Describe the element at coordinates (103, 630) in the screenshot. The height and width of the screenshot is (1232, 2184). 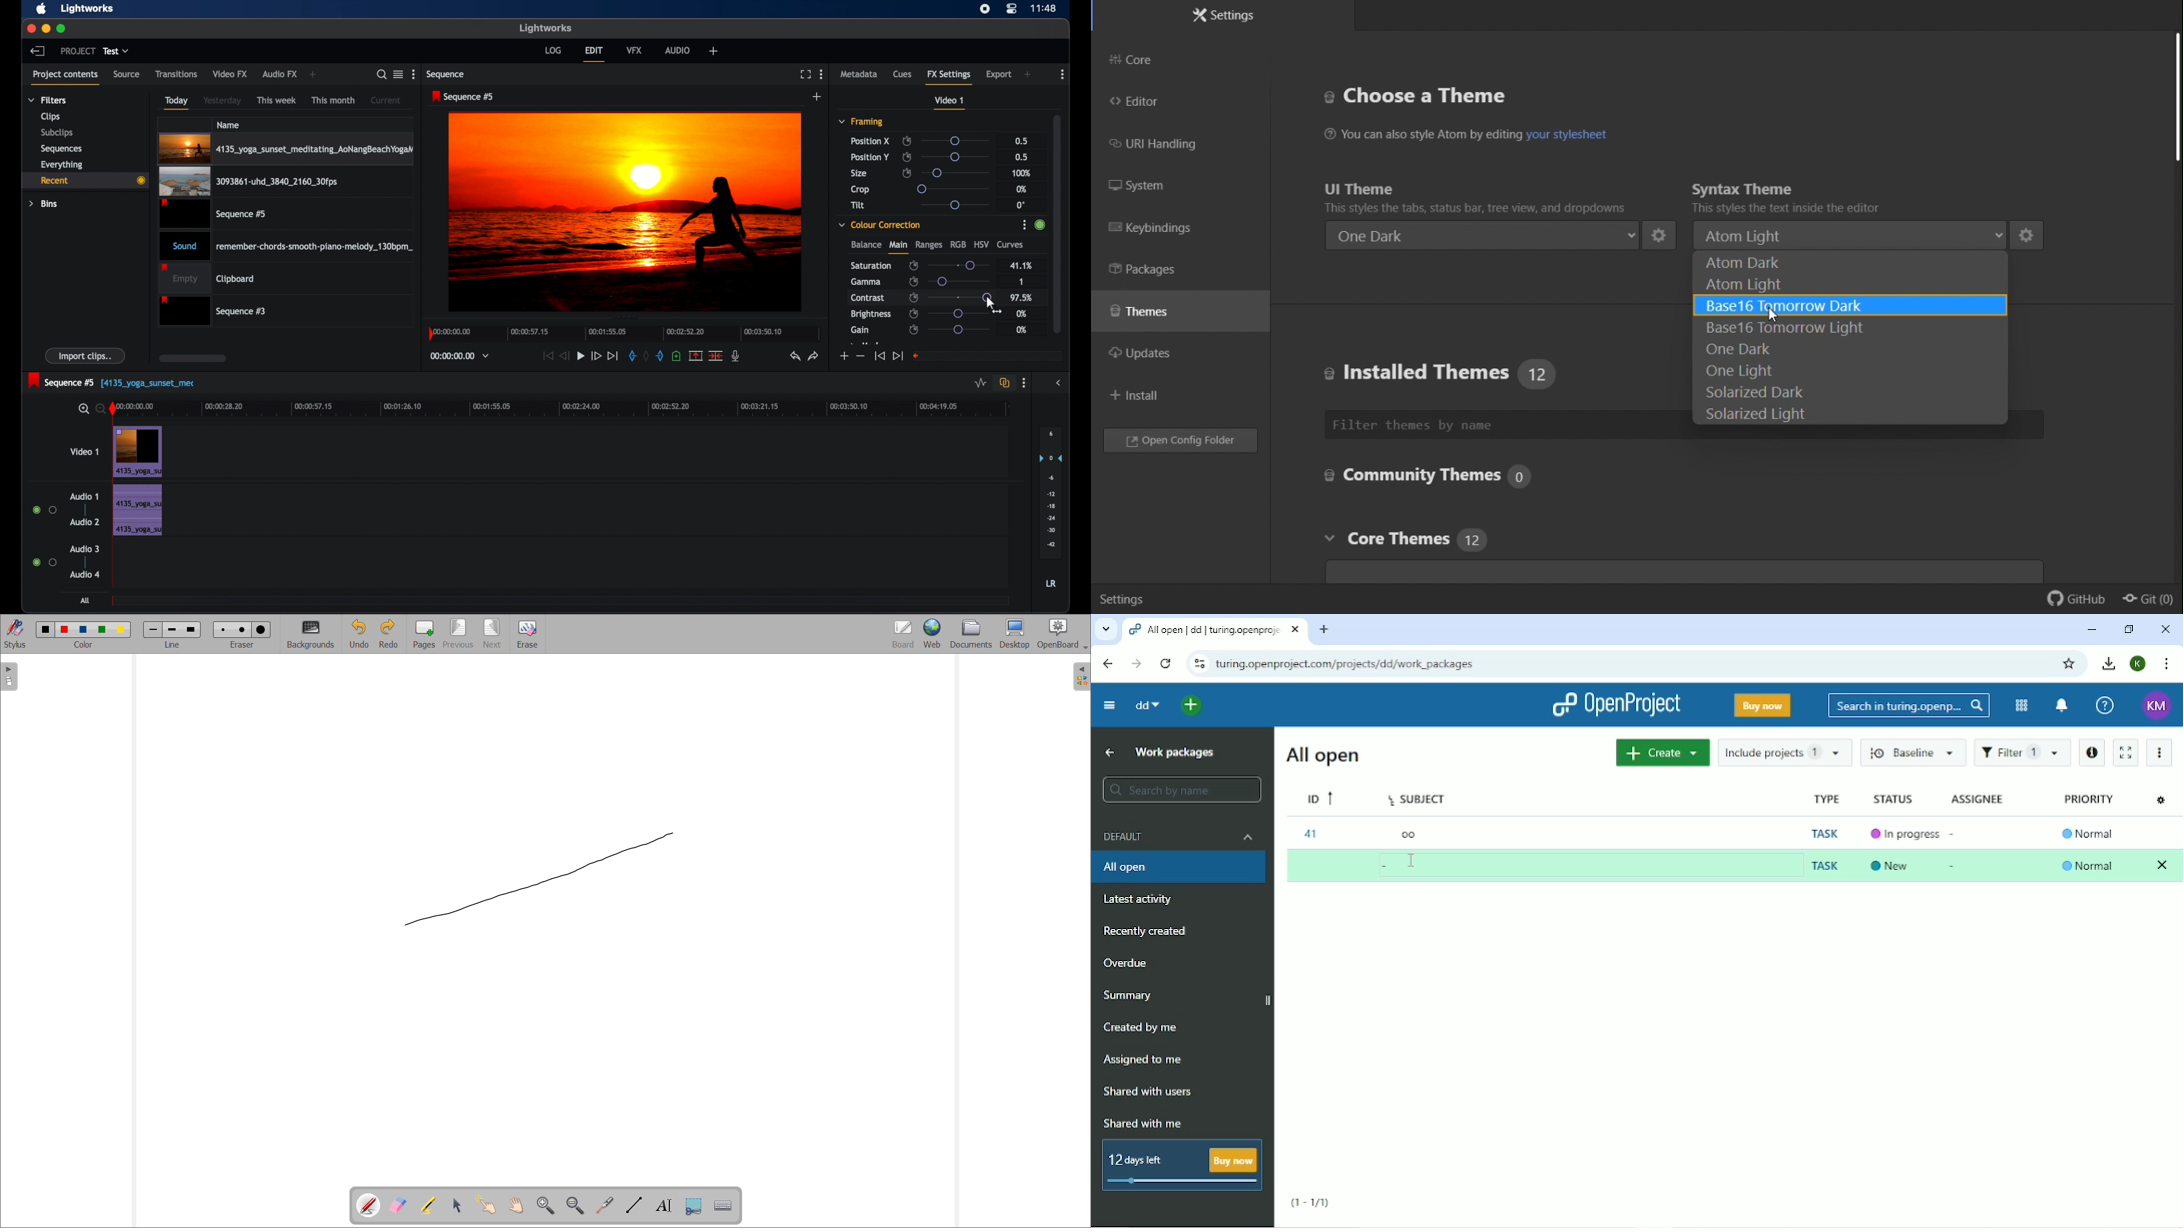
I see `color` at that location.